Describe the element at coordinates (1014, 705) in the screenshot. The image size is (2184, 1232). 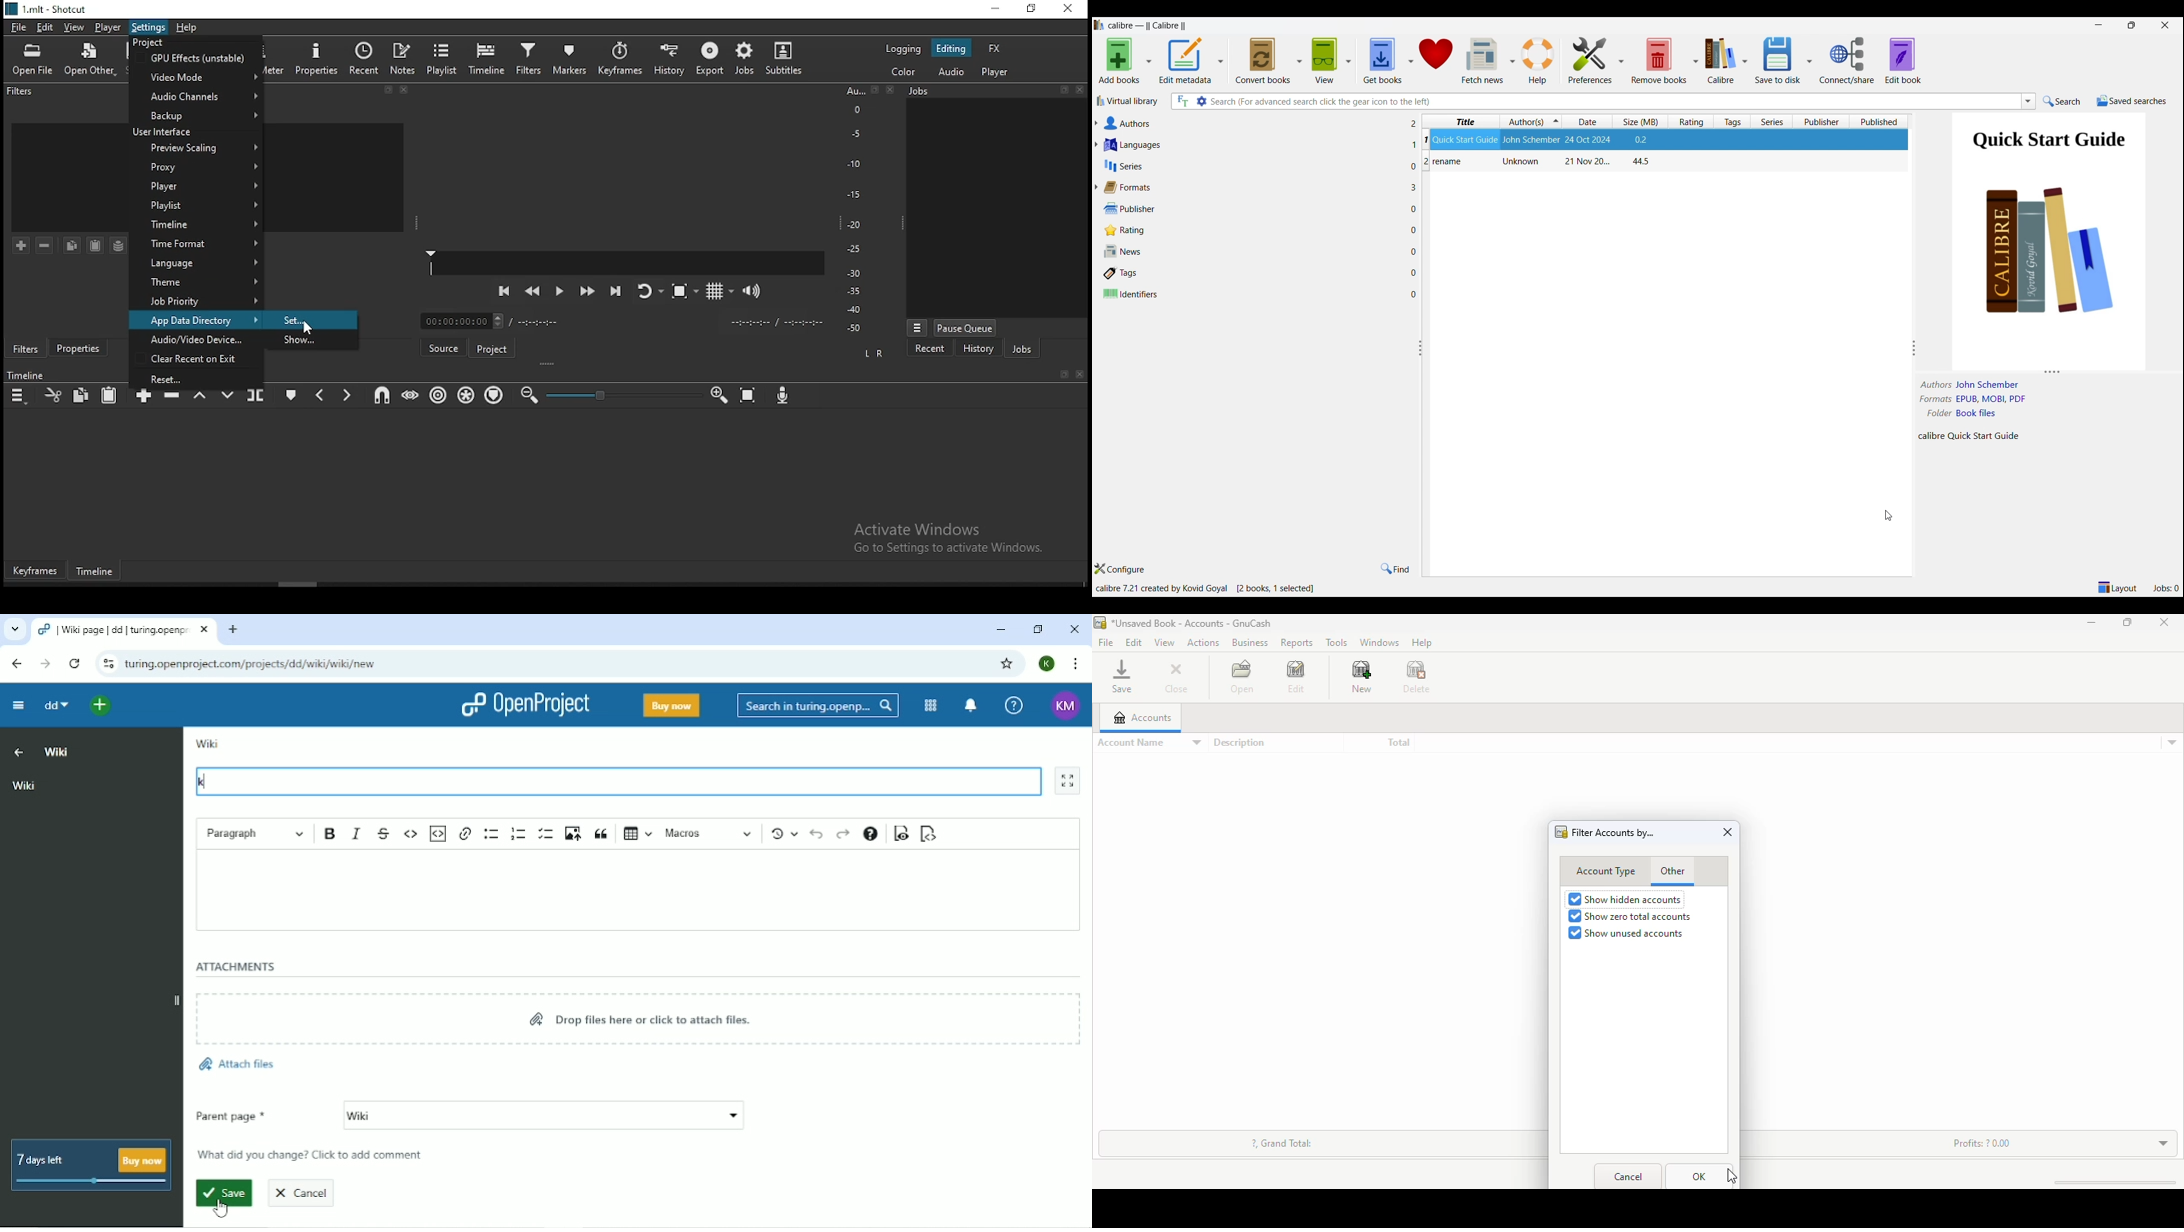
I see `Help` at that location.